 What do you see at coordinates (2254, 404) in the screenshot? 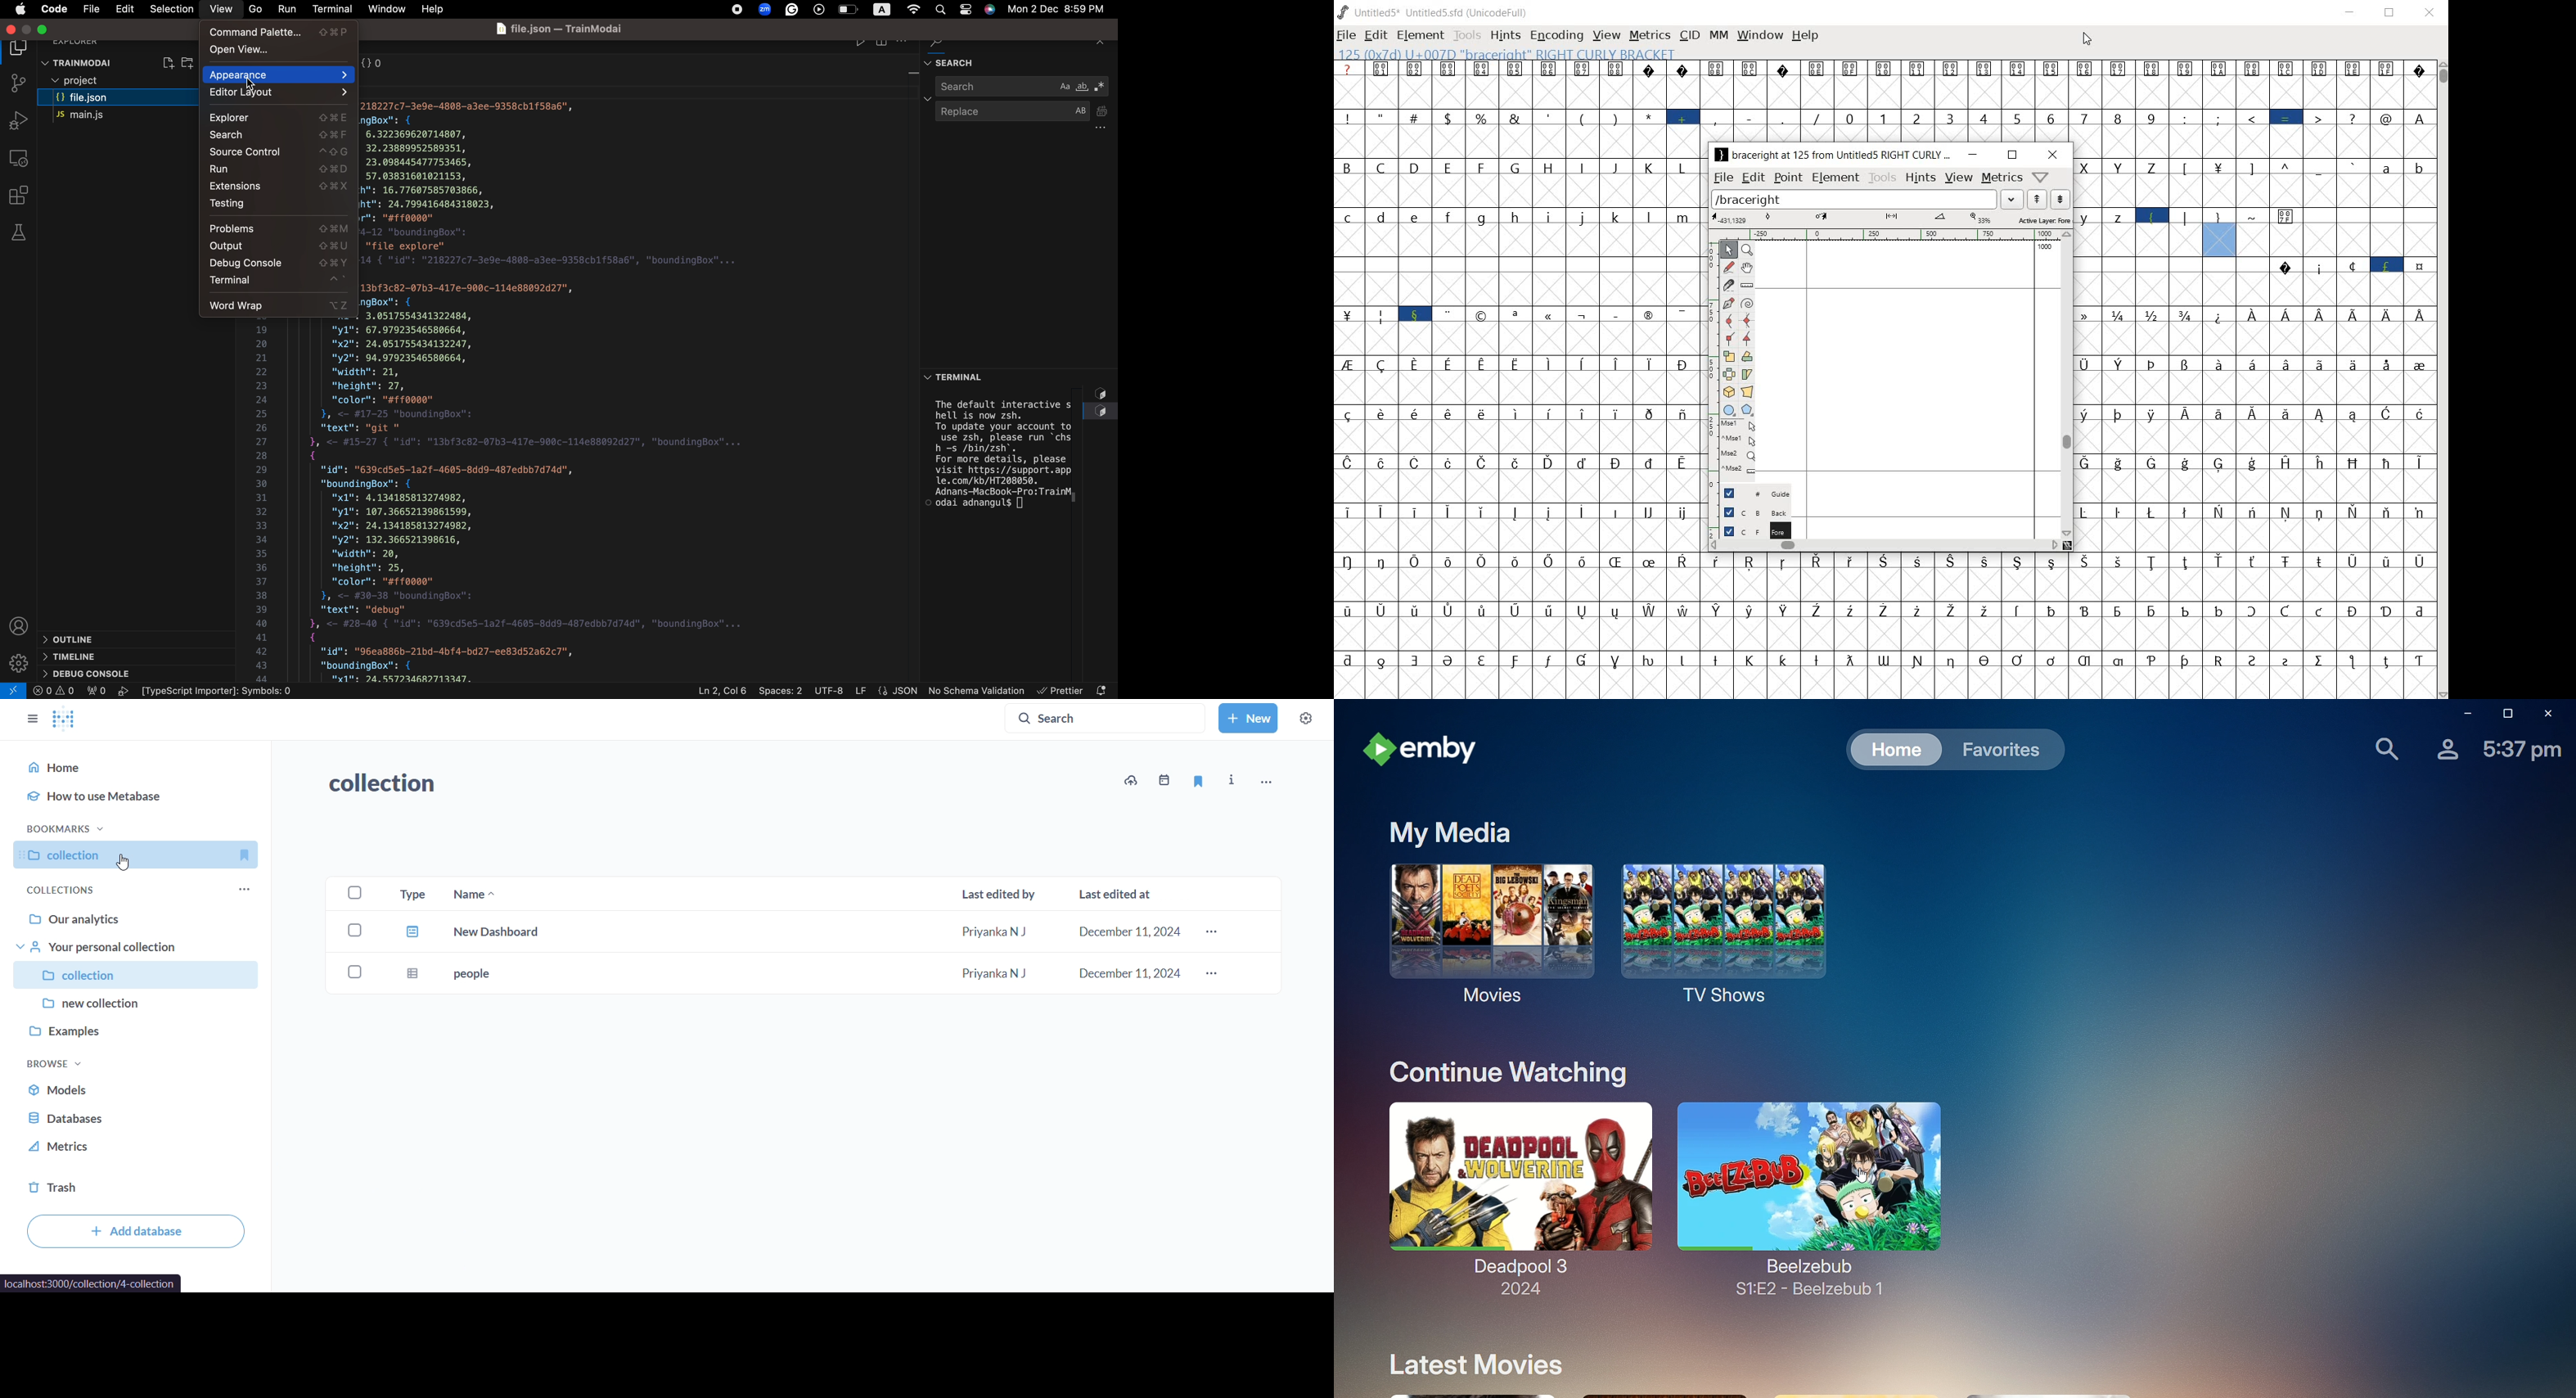
I see `glyph characters` at bounding box center [2254, 404].